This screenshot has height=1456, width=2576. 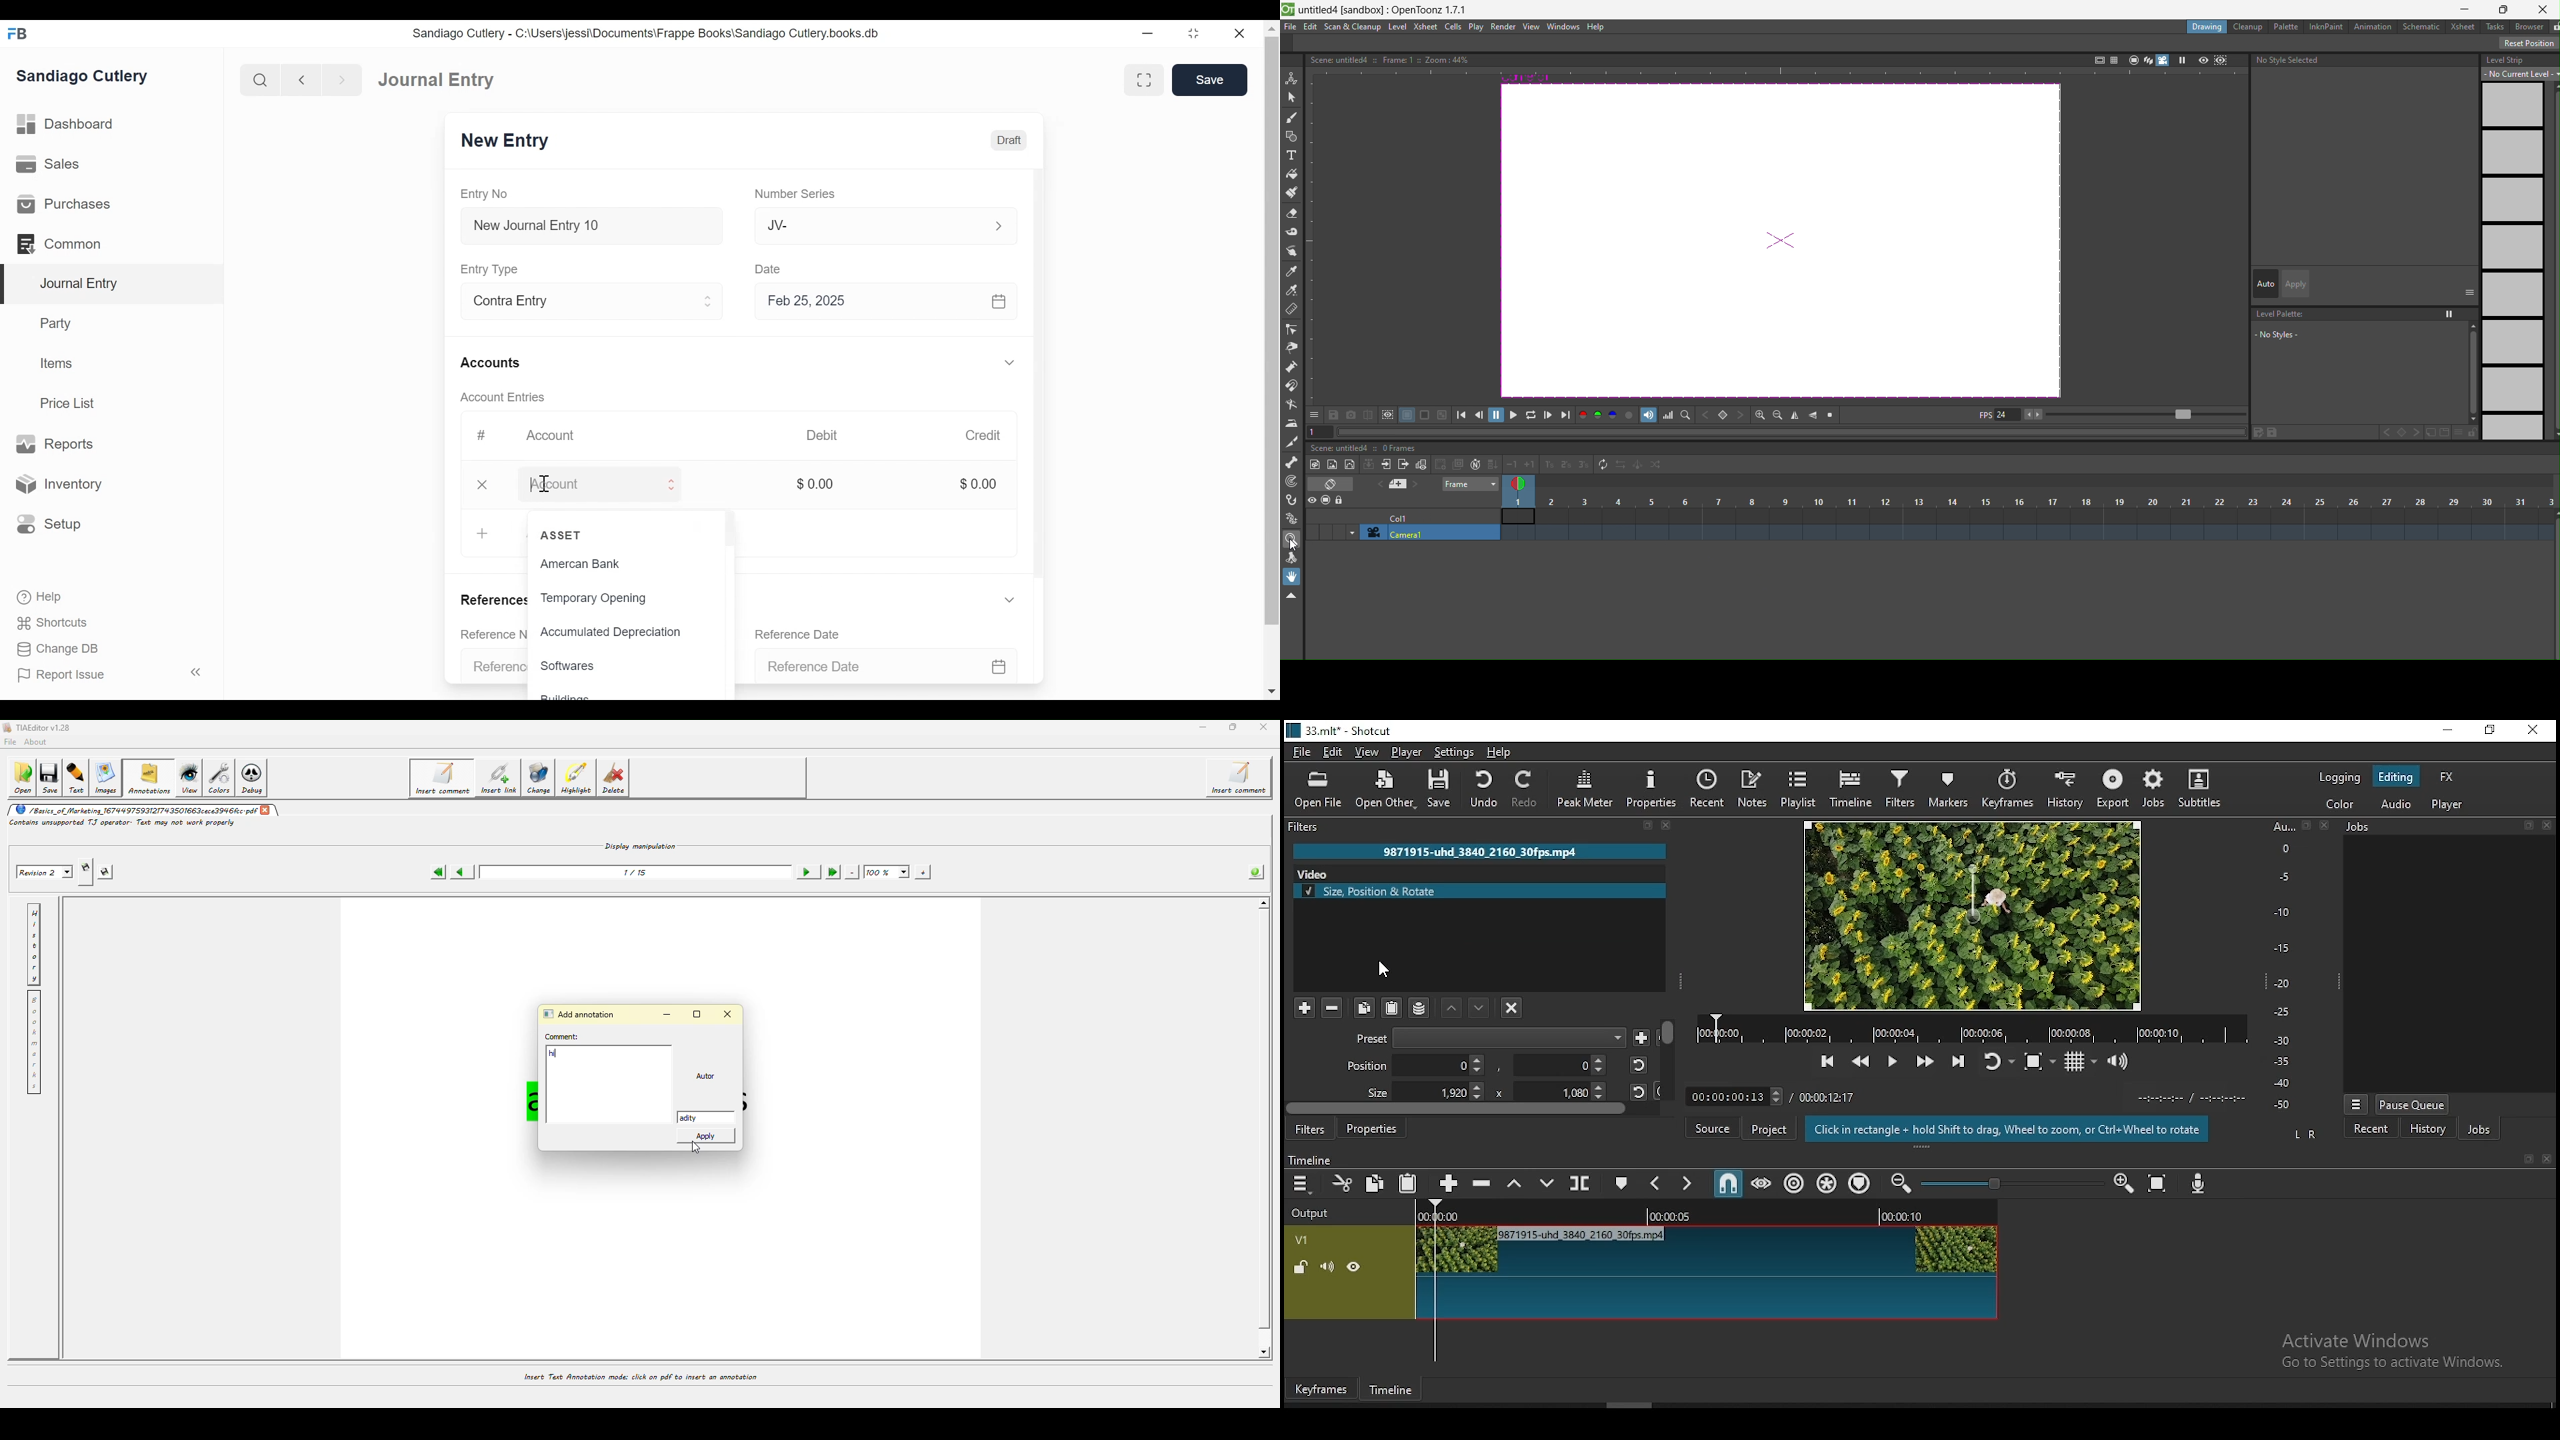 I want to click on split at playhead, so click(x=1583, y=1187).